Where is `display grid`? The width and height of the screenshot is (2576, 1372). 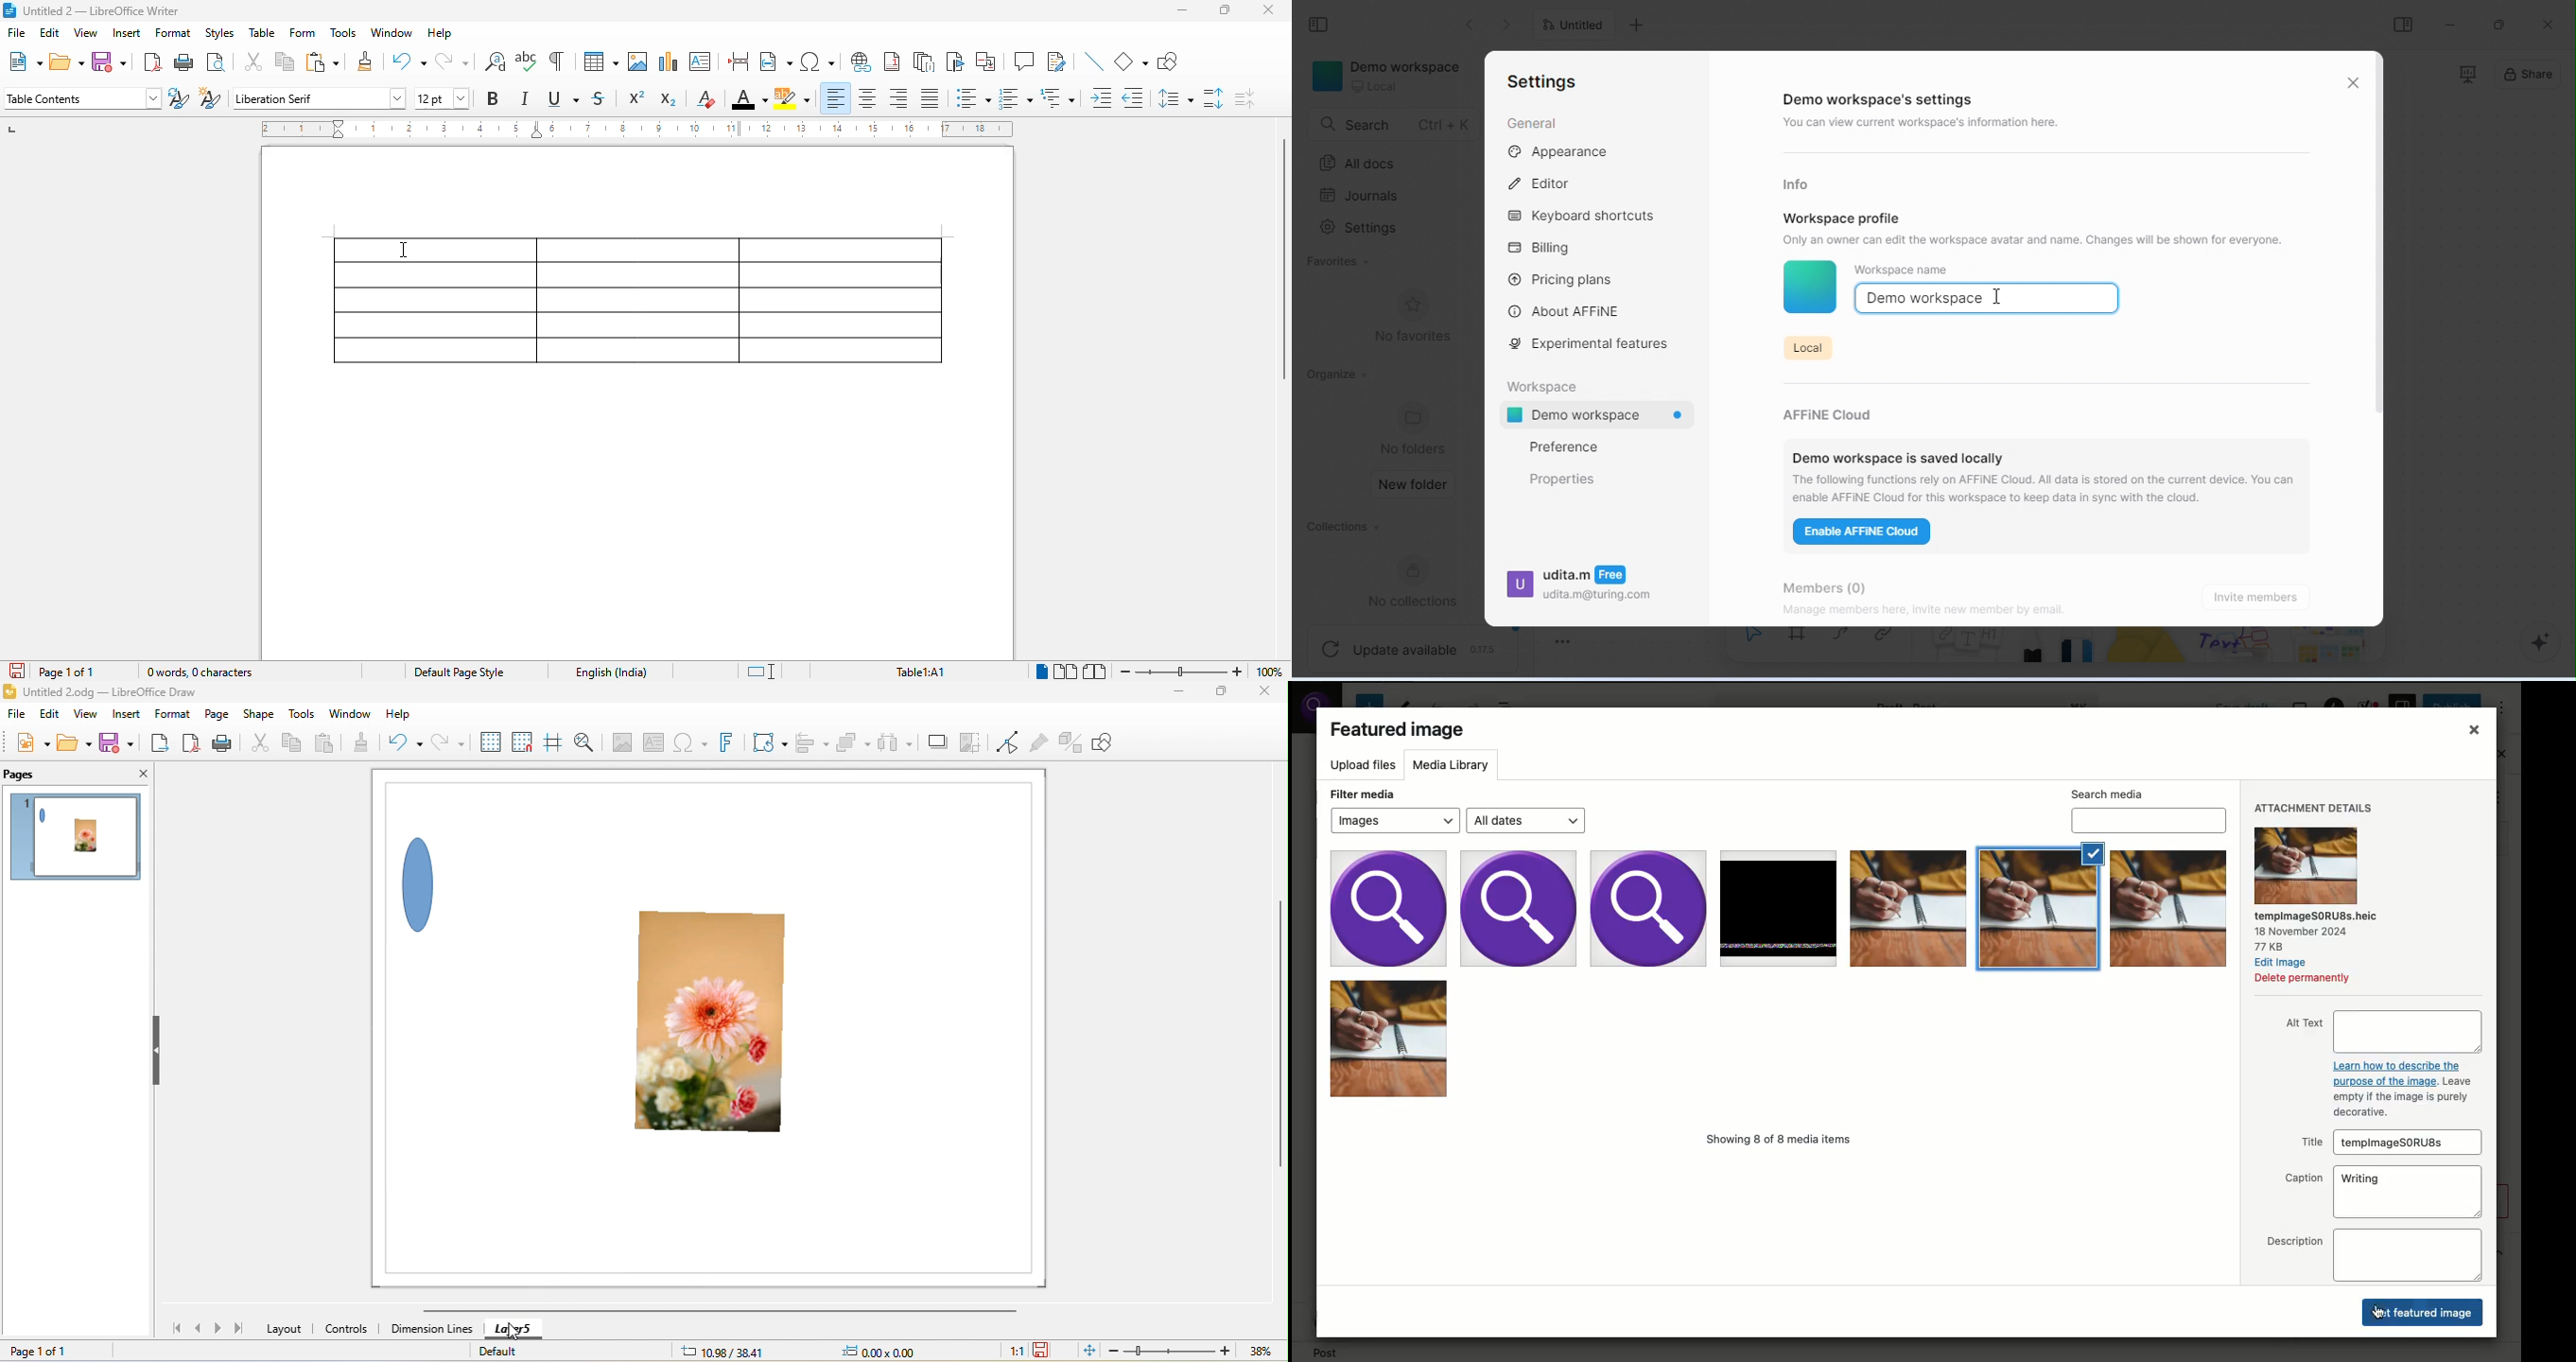
display grid is located at coordinates (488, 741).